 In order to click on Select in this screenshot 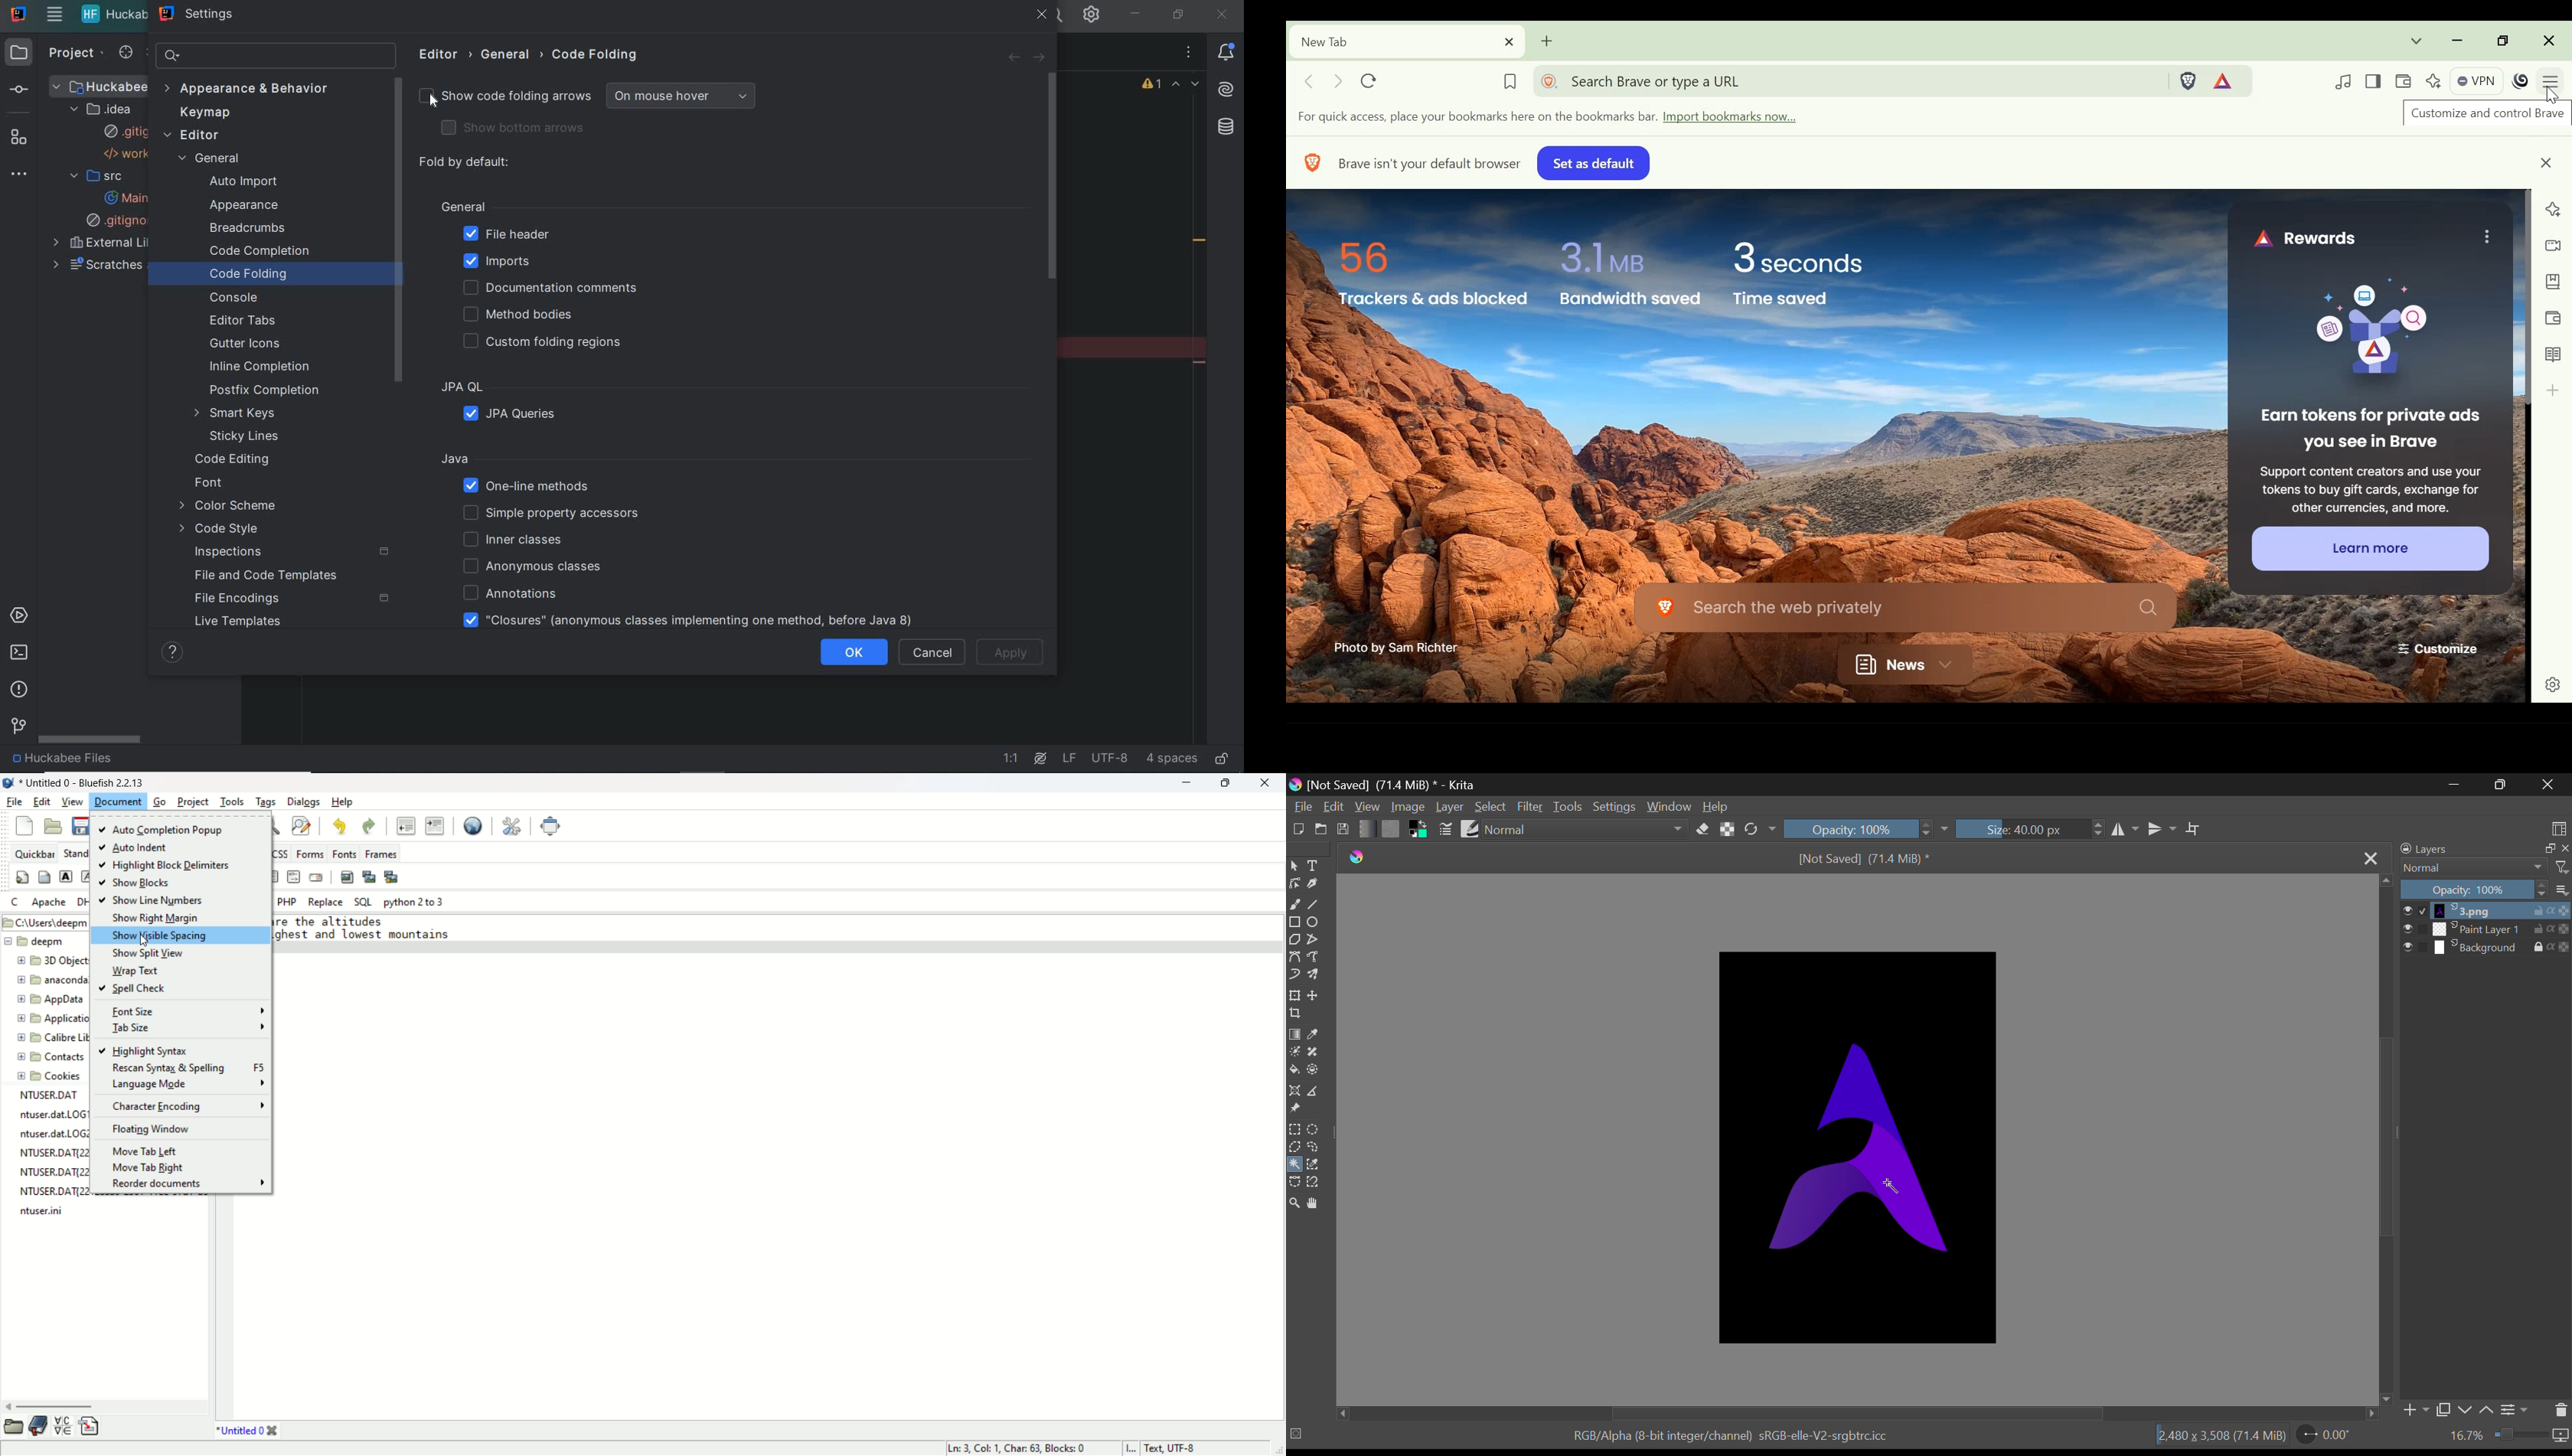, I will do `click(1294, 866)`.